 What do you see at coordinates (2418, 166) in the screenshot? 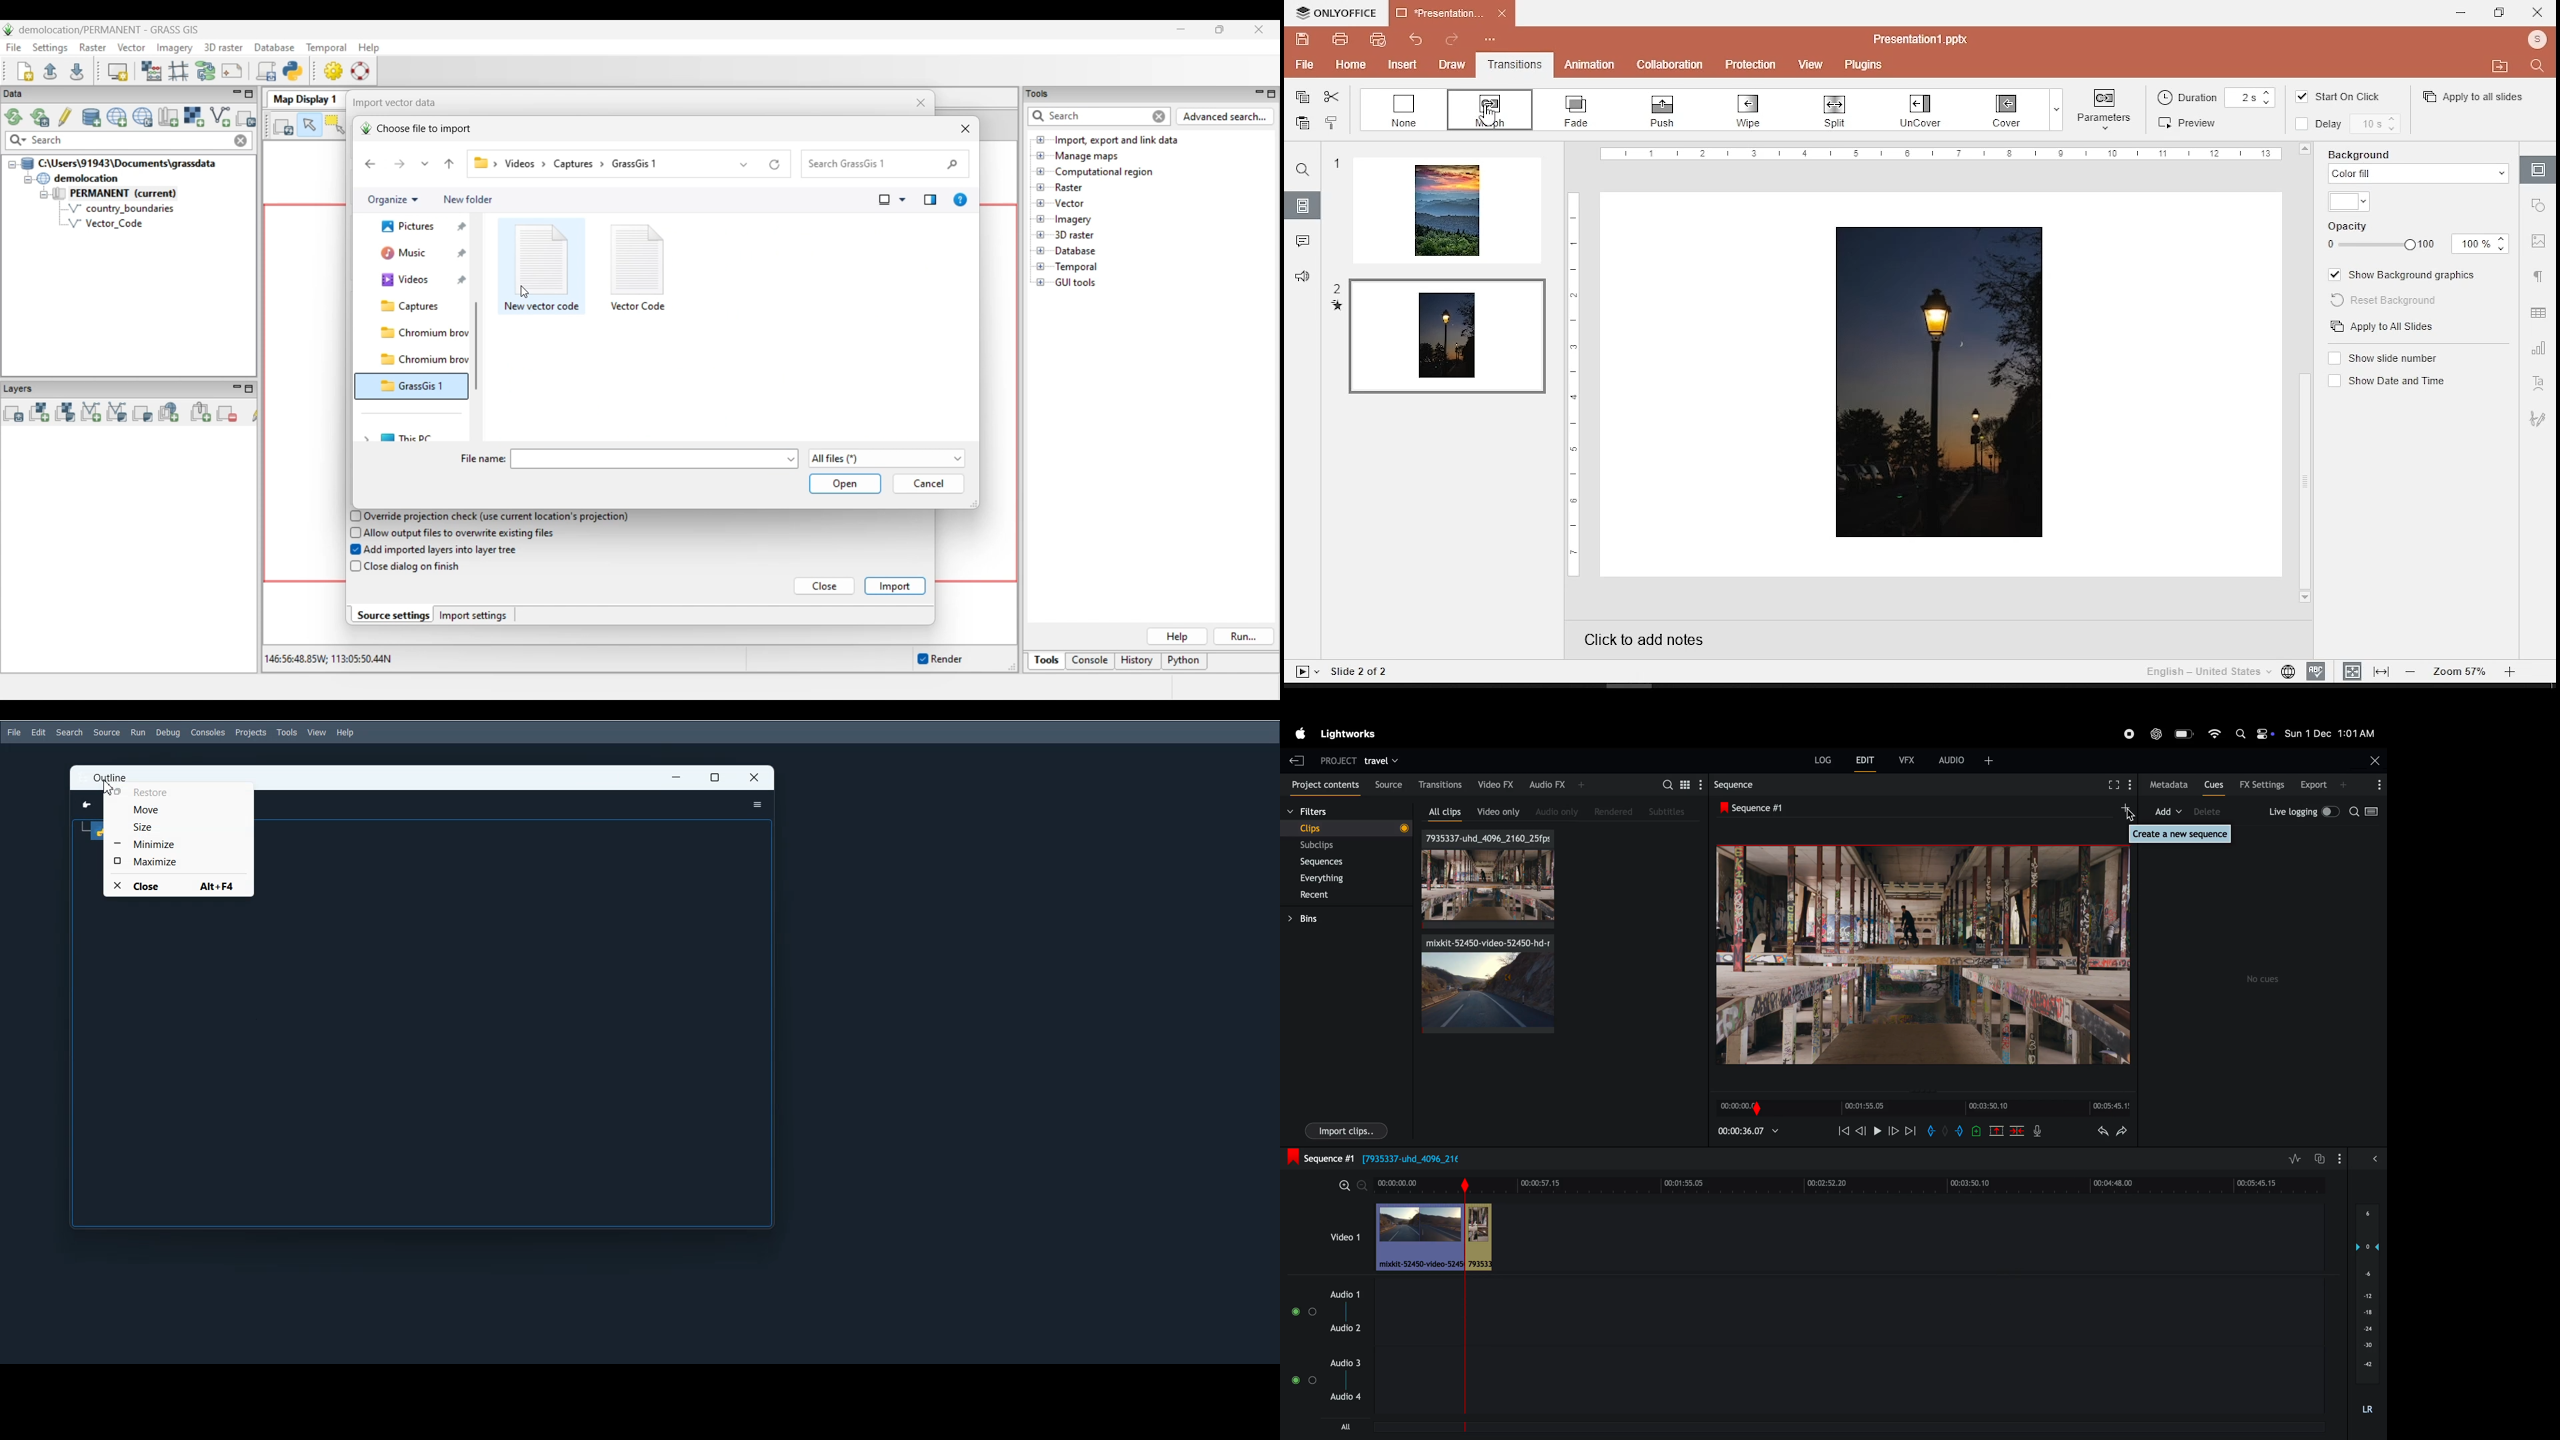
I see `background fill` at bounding box center [2418, 166].